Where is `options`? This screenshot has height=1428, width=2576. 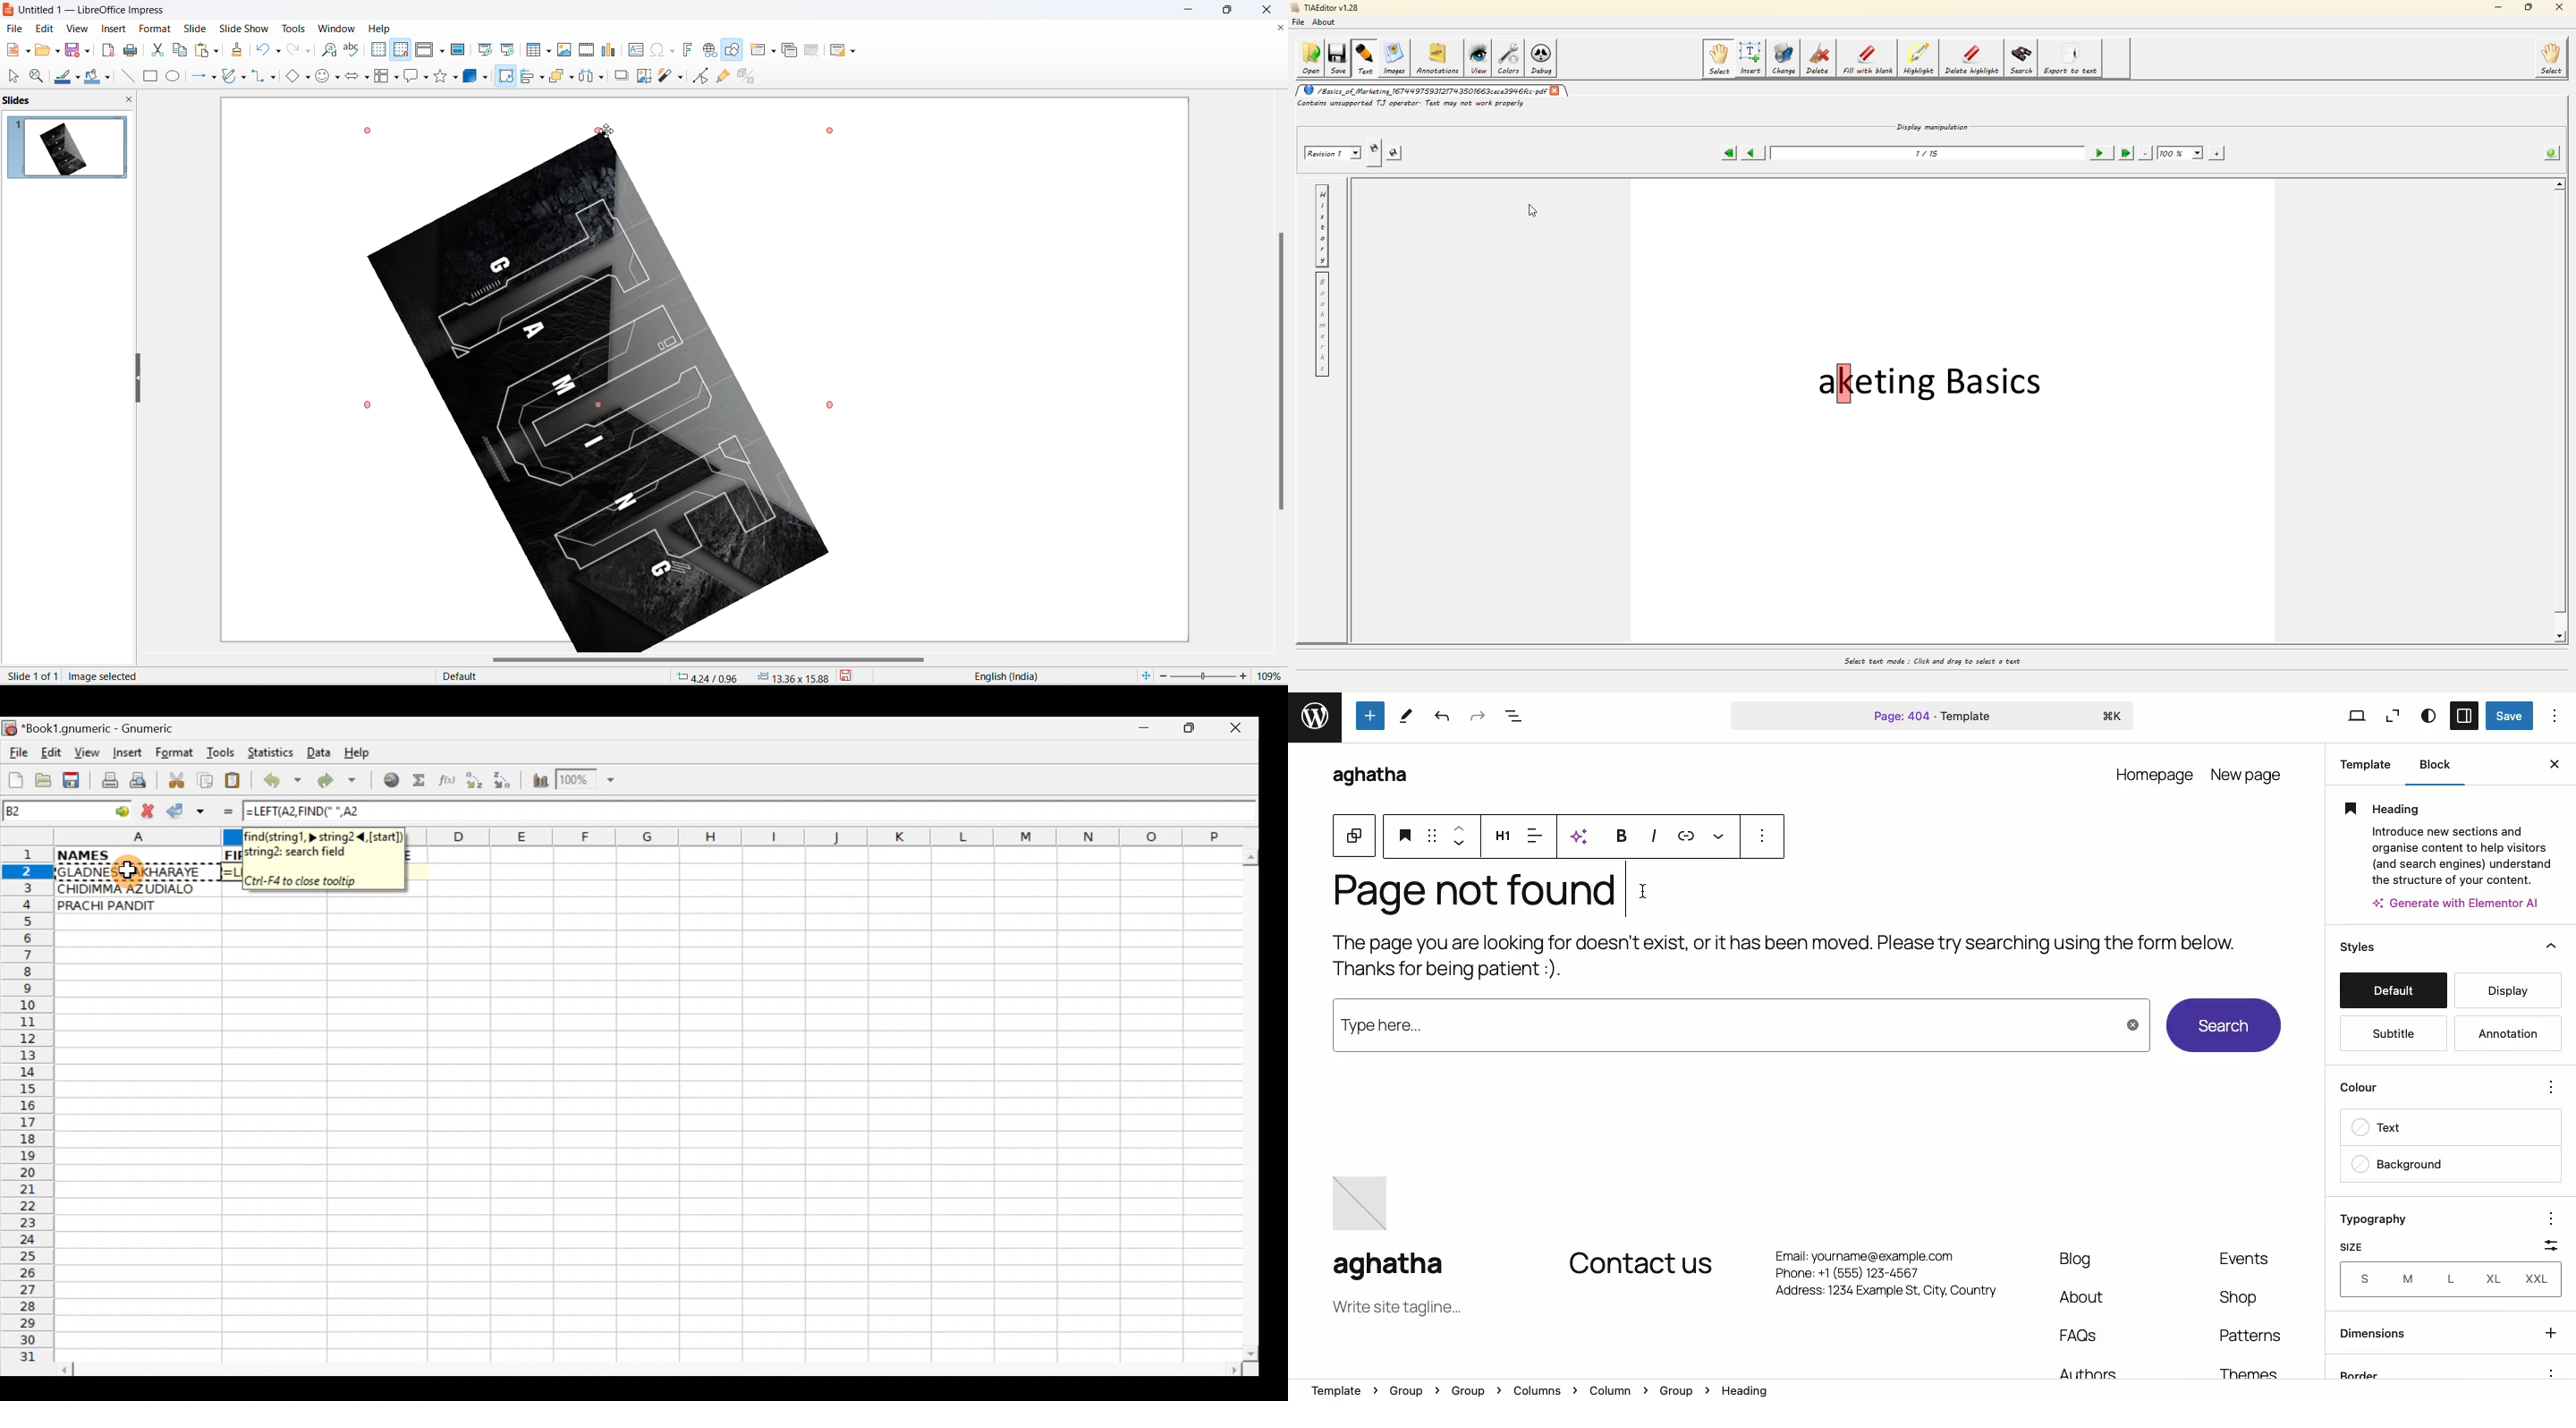
options is located at coordinates (2548, 1218).